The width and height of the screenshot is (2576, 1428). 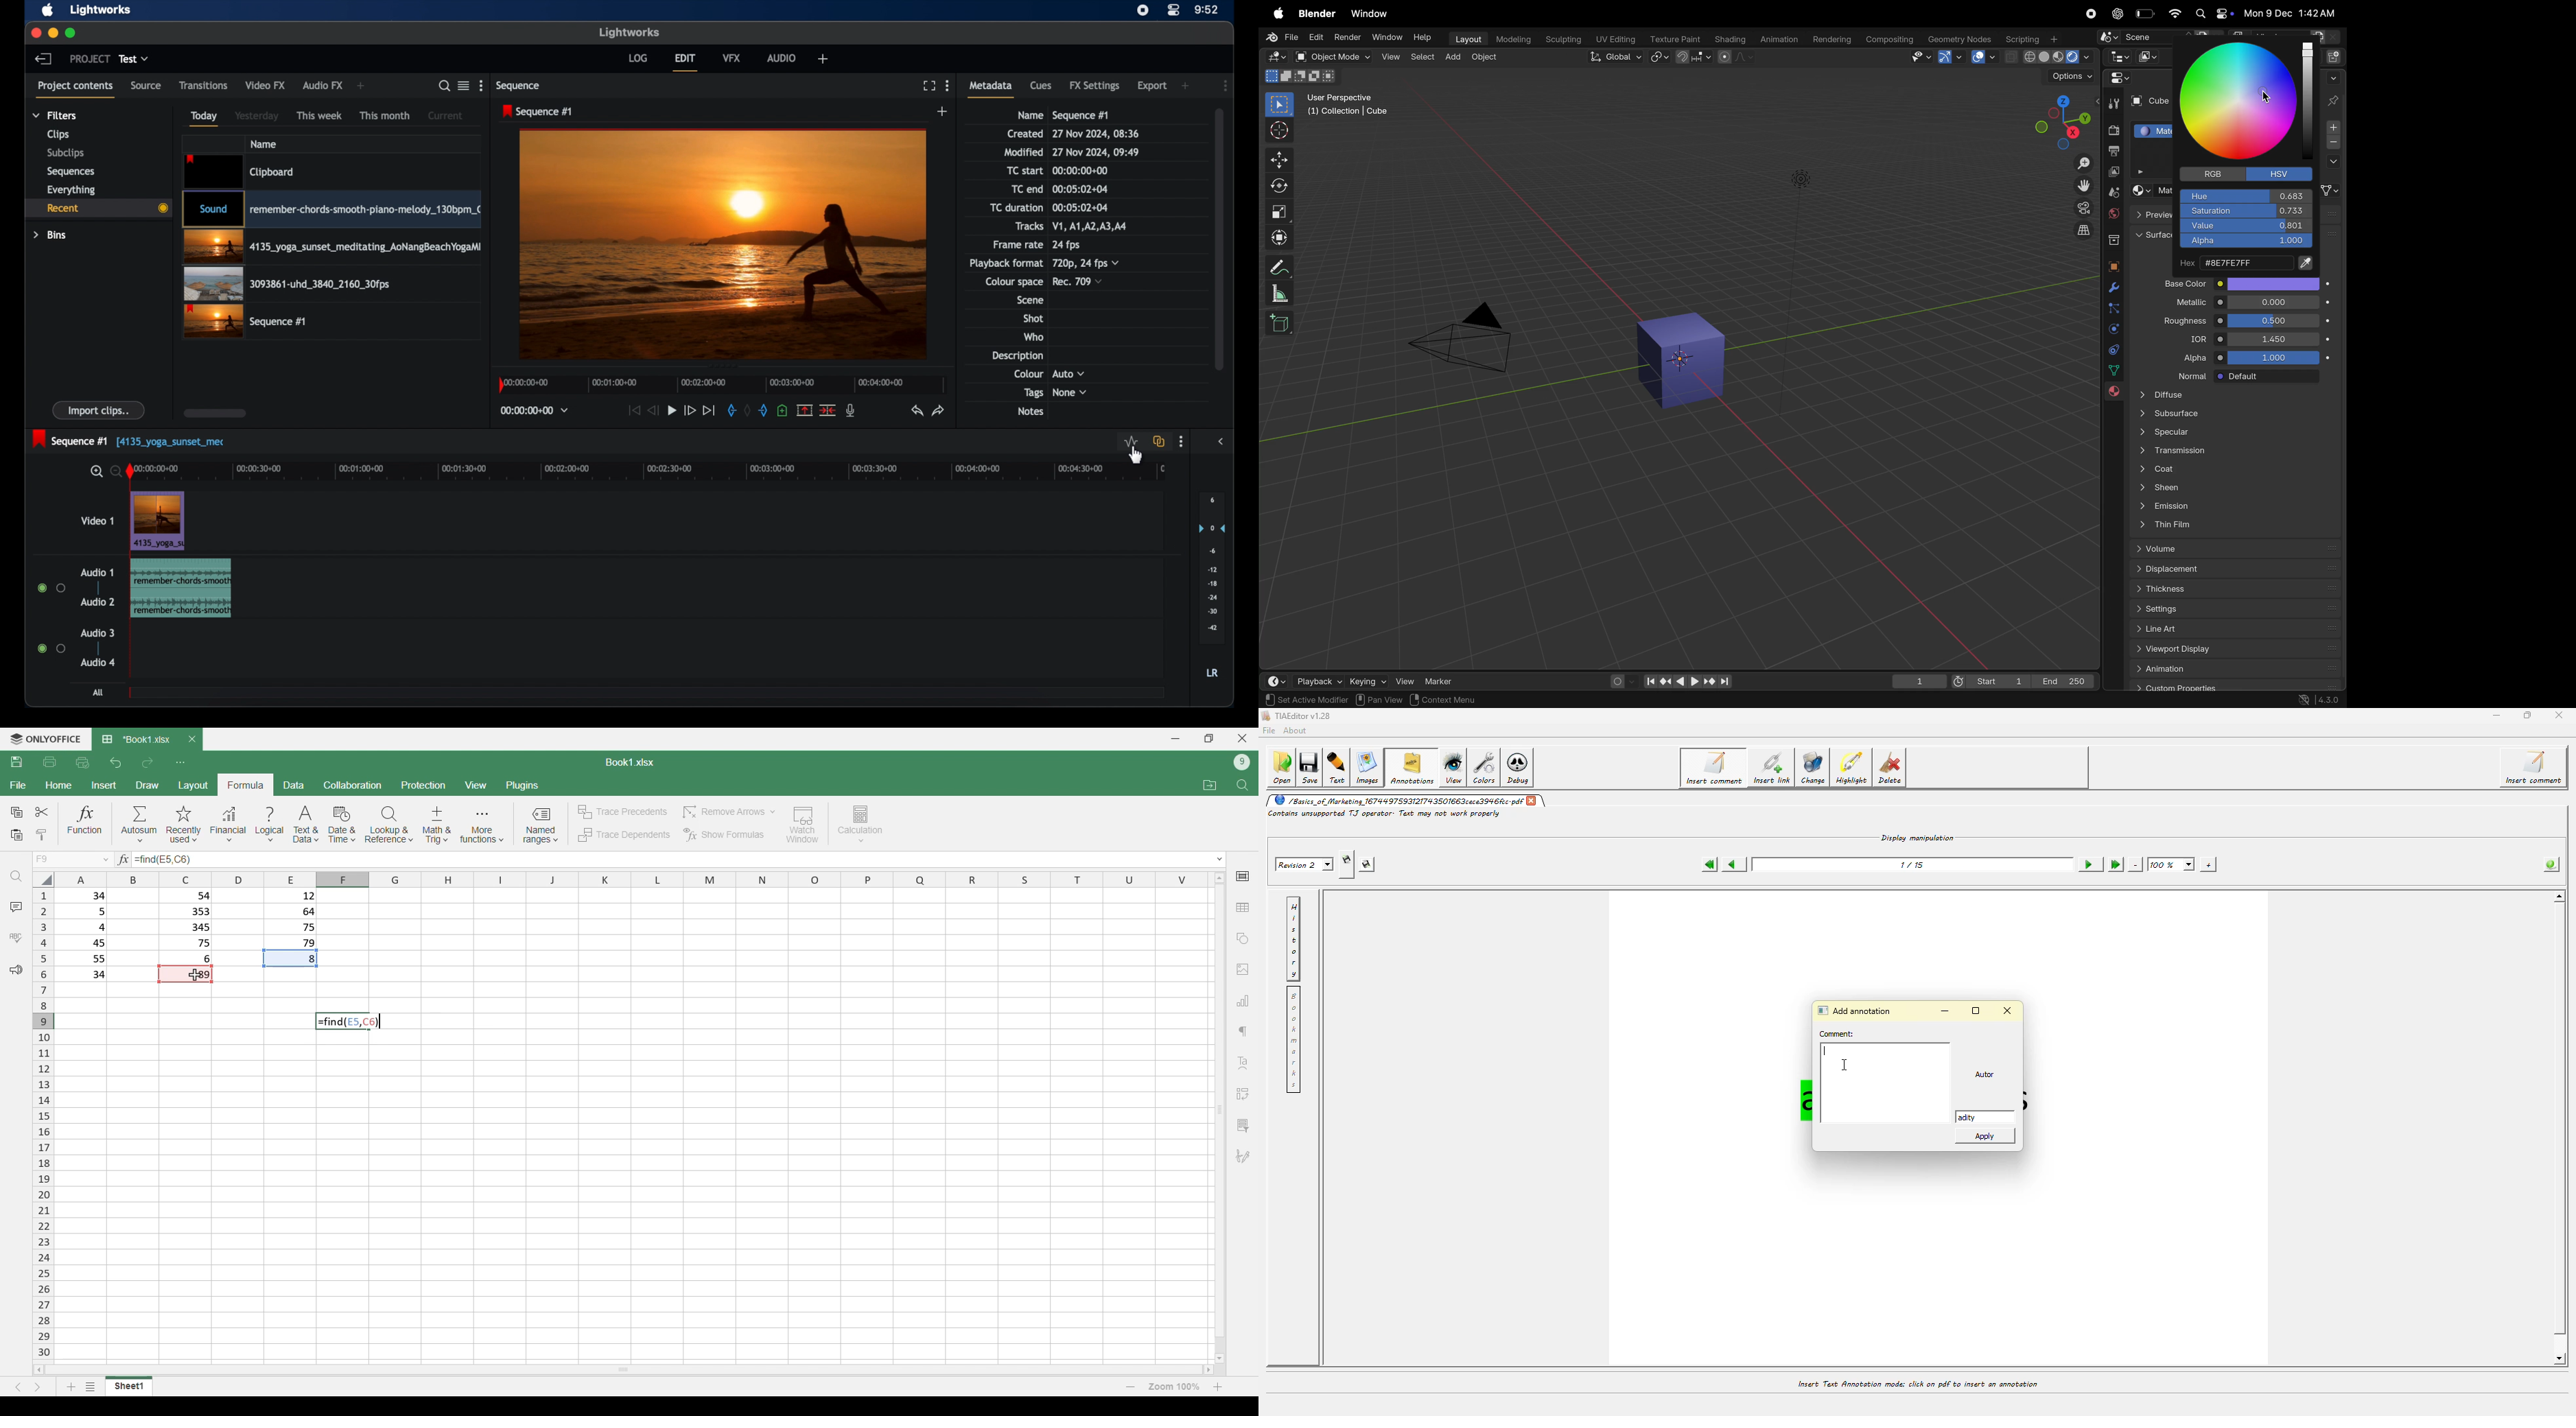 What do you see at coordinates (165, 859) in the screenshot?
I see `Selected cell number added` at bounding box center [165, 859].